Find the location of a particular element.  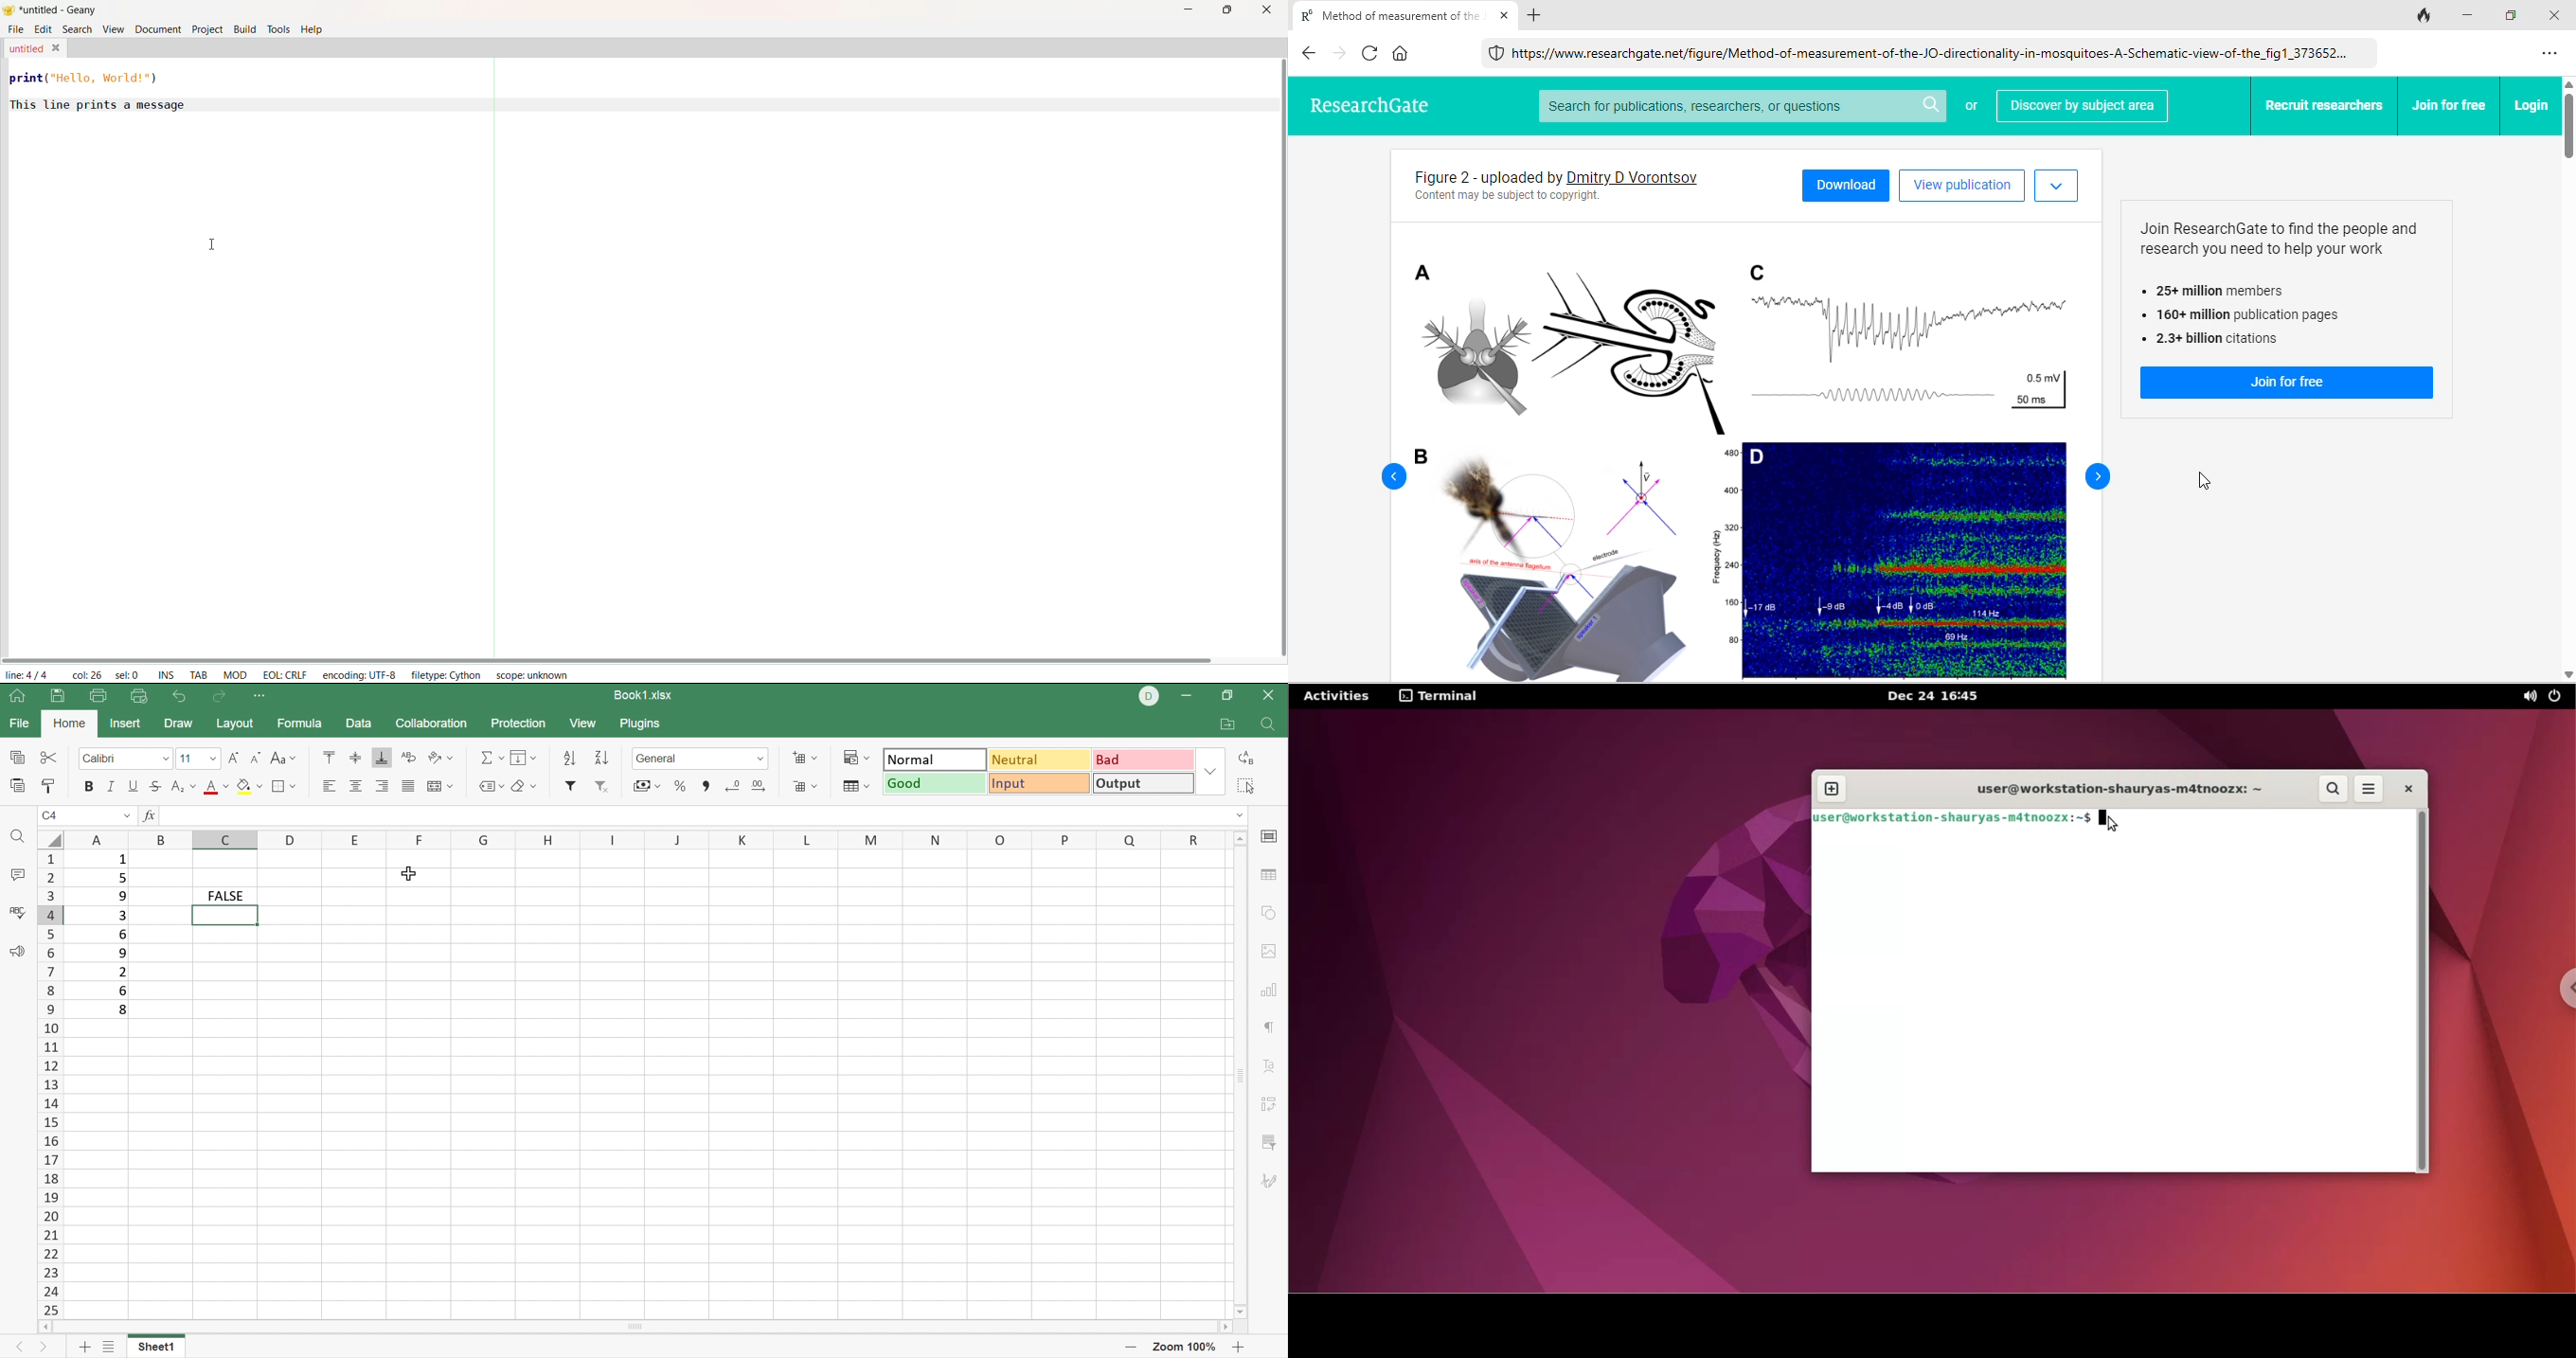

Minimize is located at coordinates (1189, 8).